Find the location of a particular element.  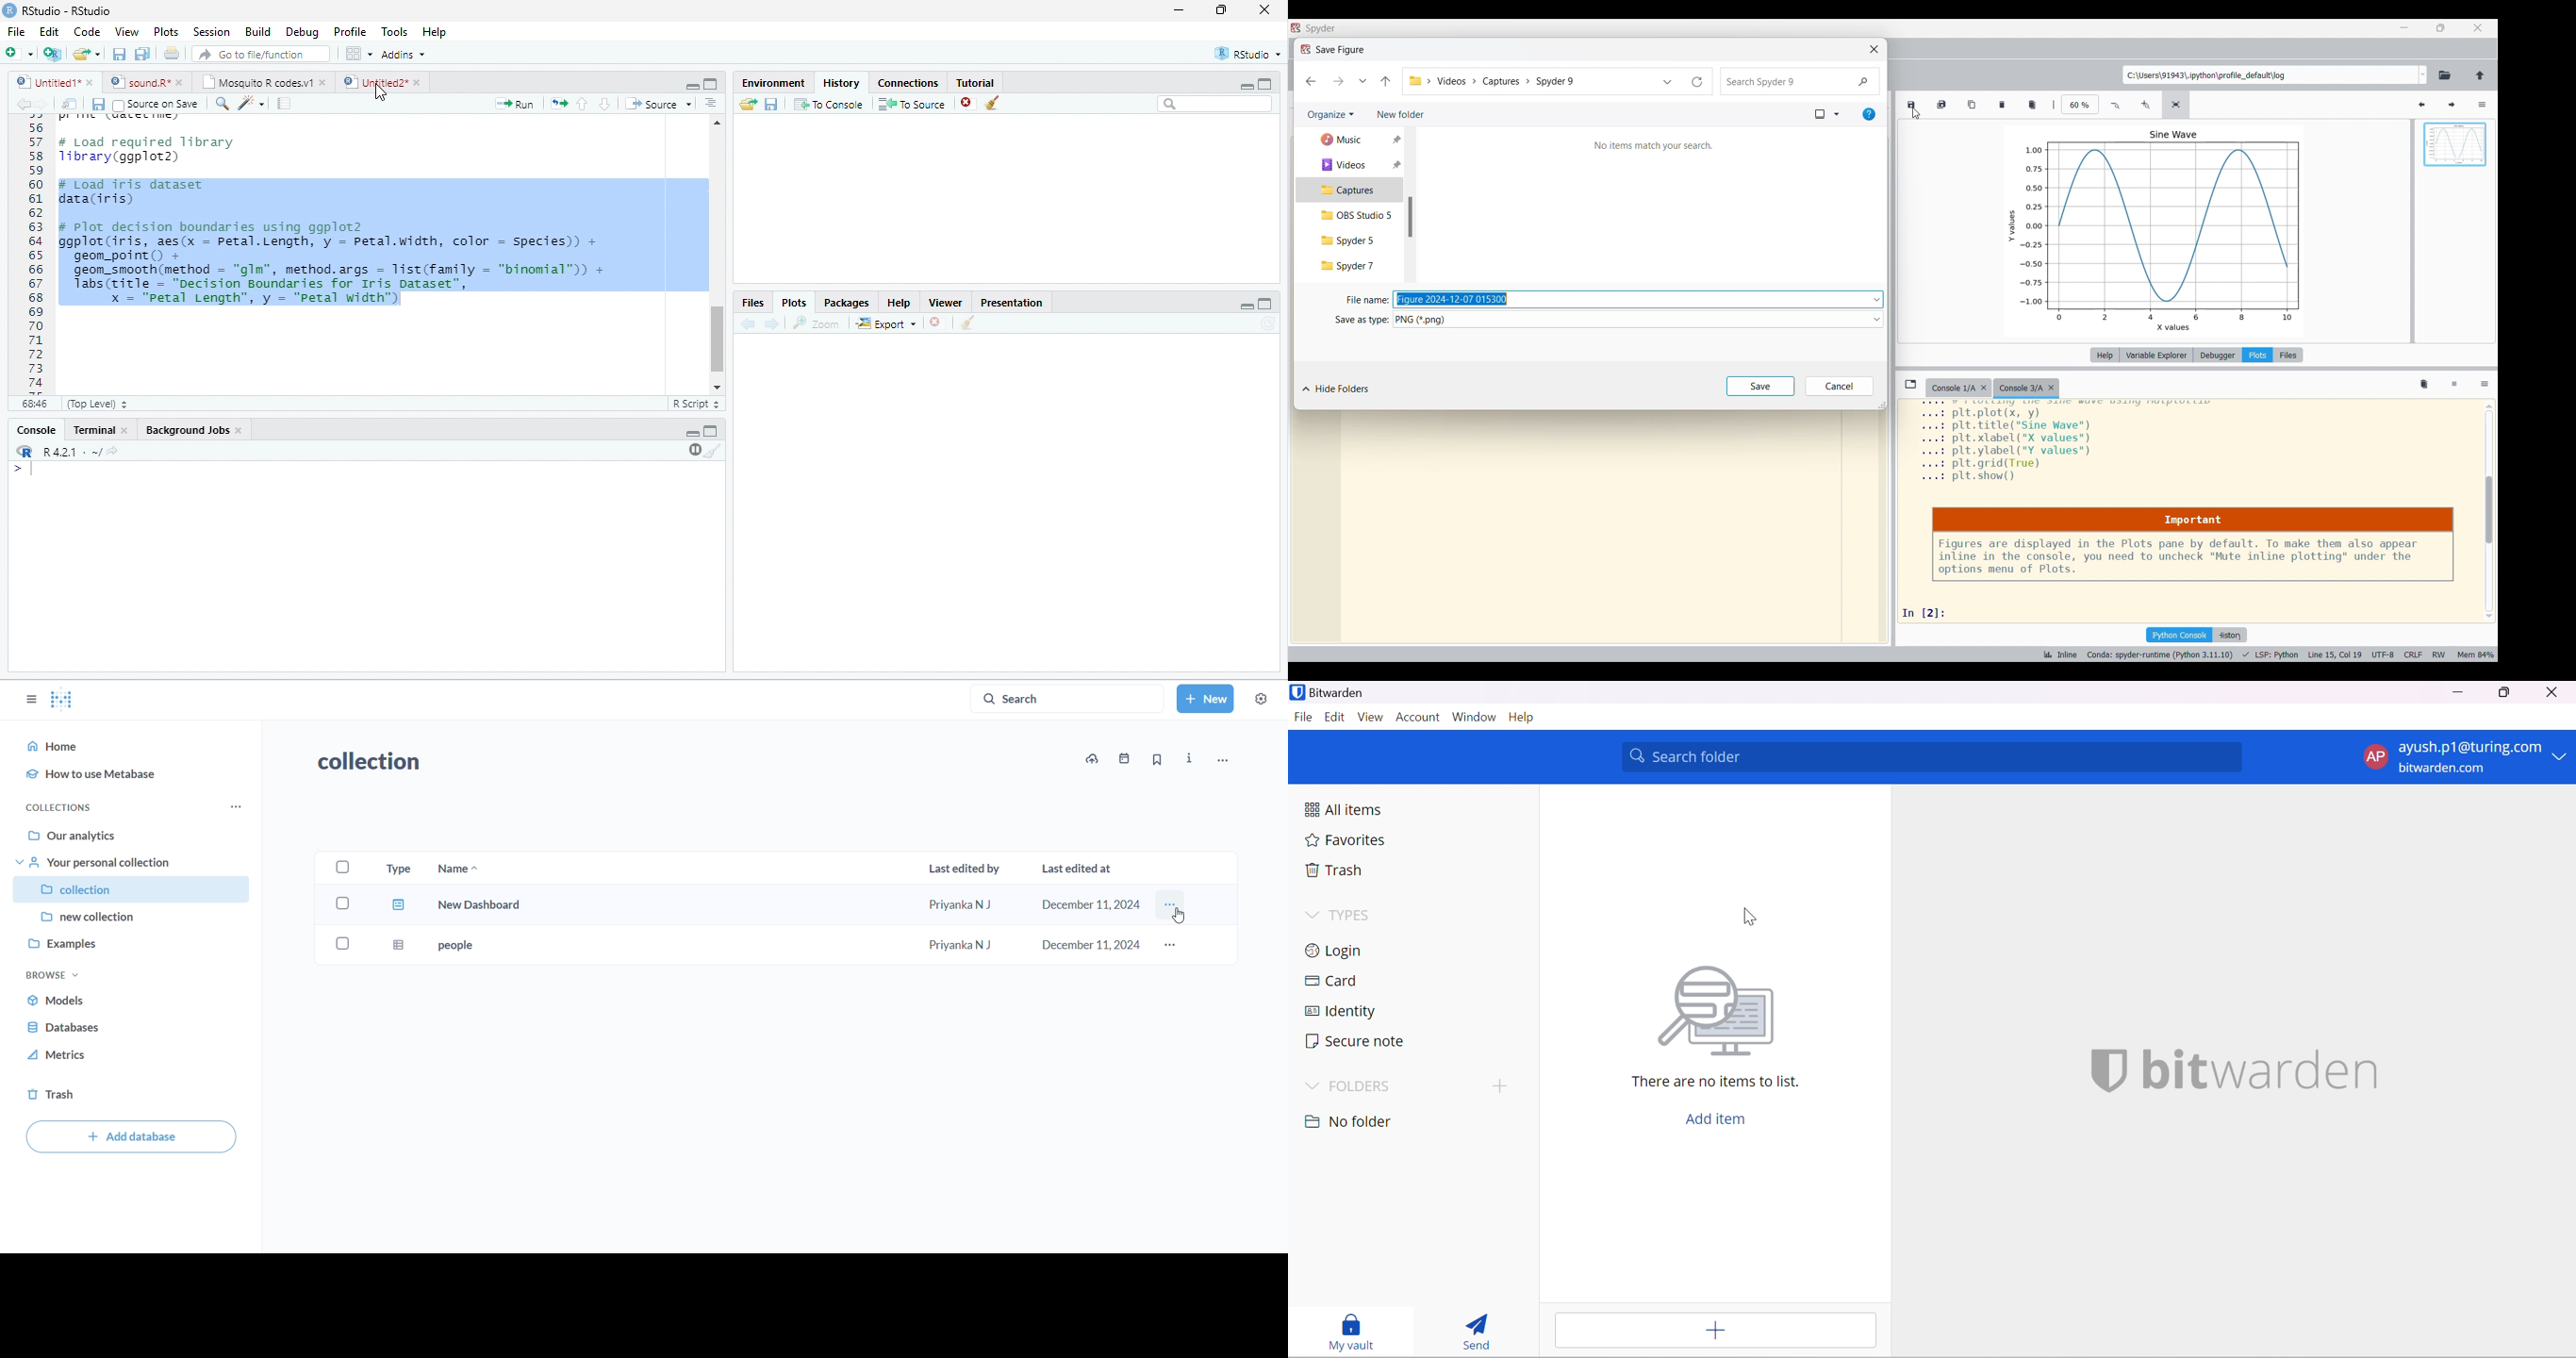

cursor is located at coordinates (1179, 914).